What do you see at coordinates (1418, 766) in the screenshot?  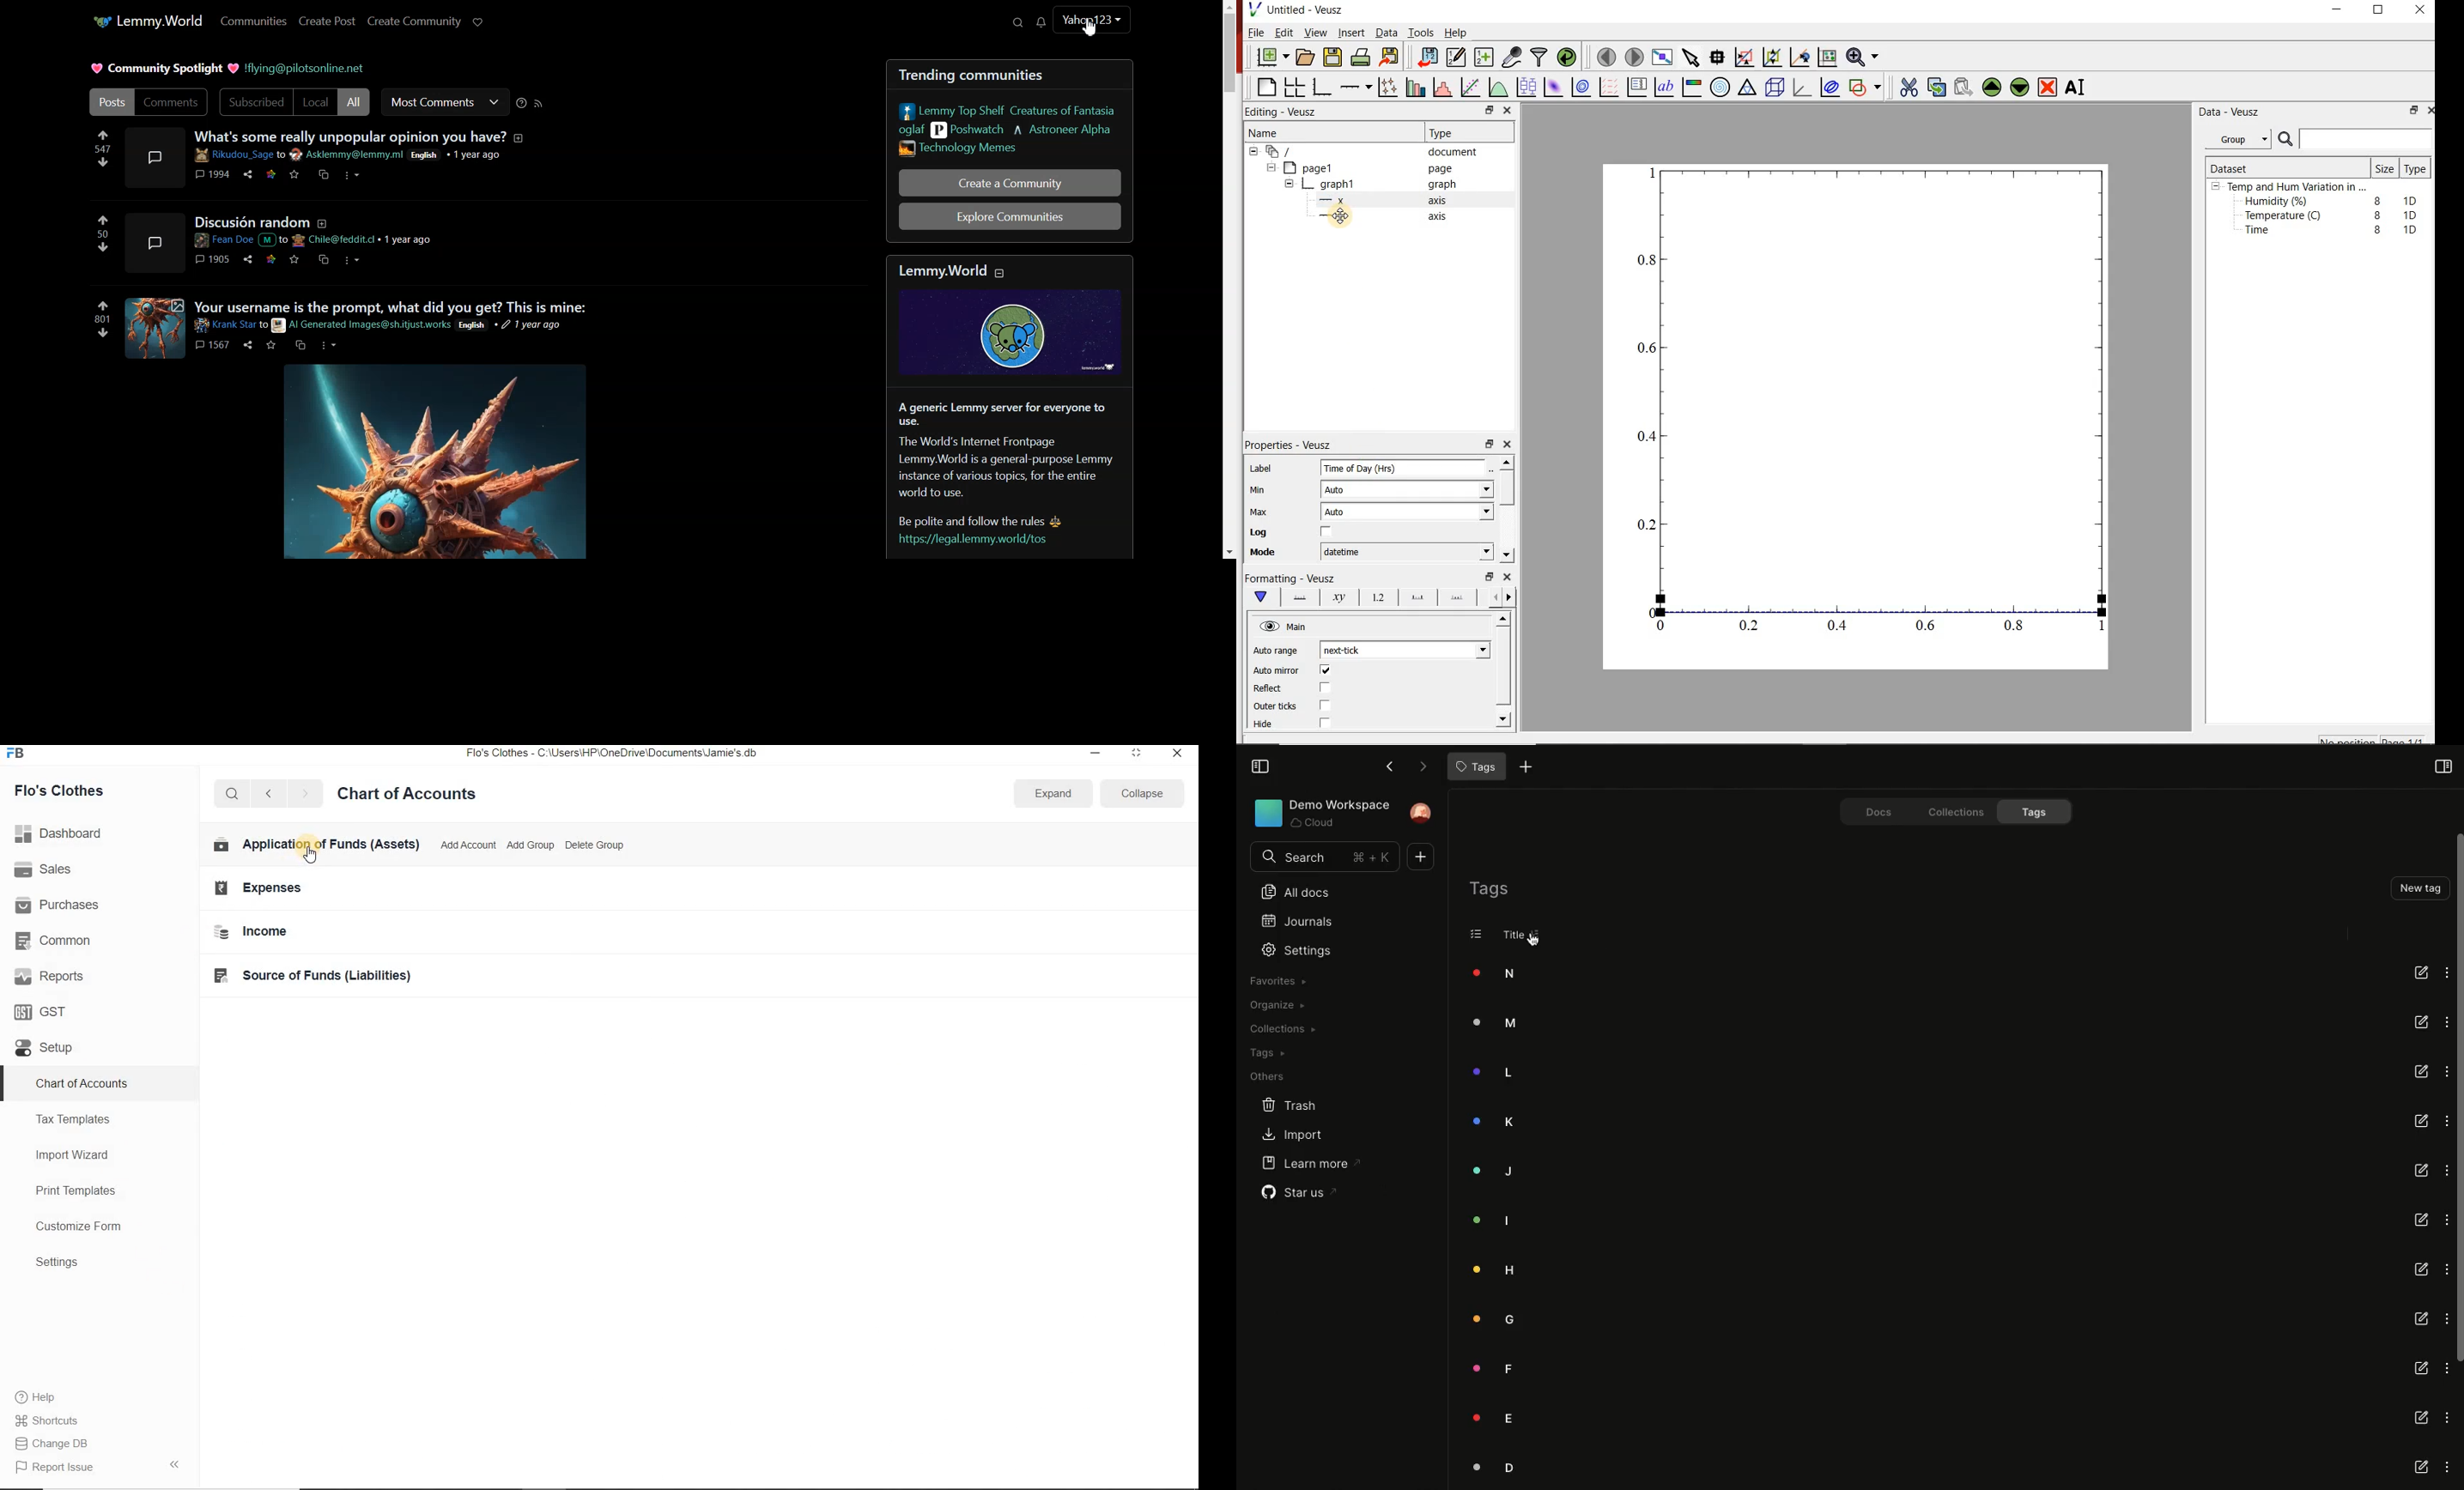 I see `Forward` at bounding box center [1418, 766].